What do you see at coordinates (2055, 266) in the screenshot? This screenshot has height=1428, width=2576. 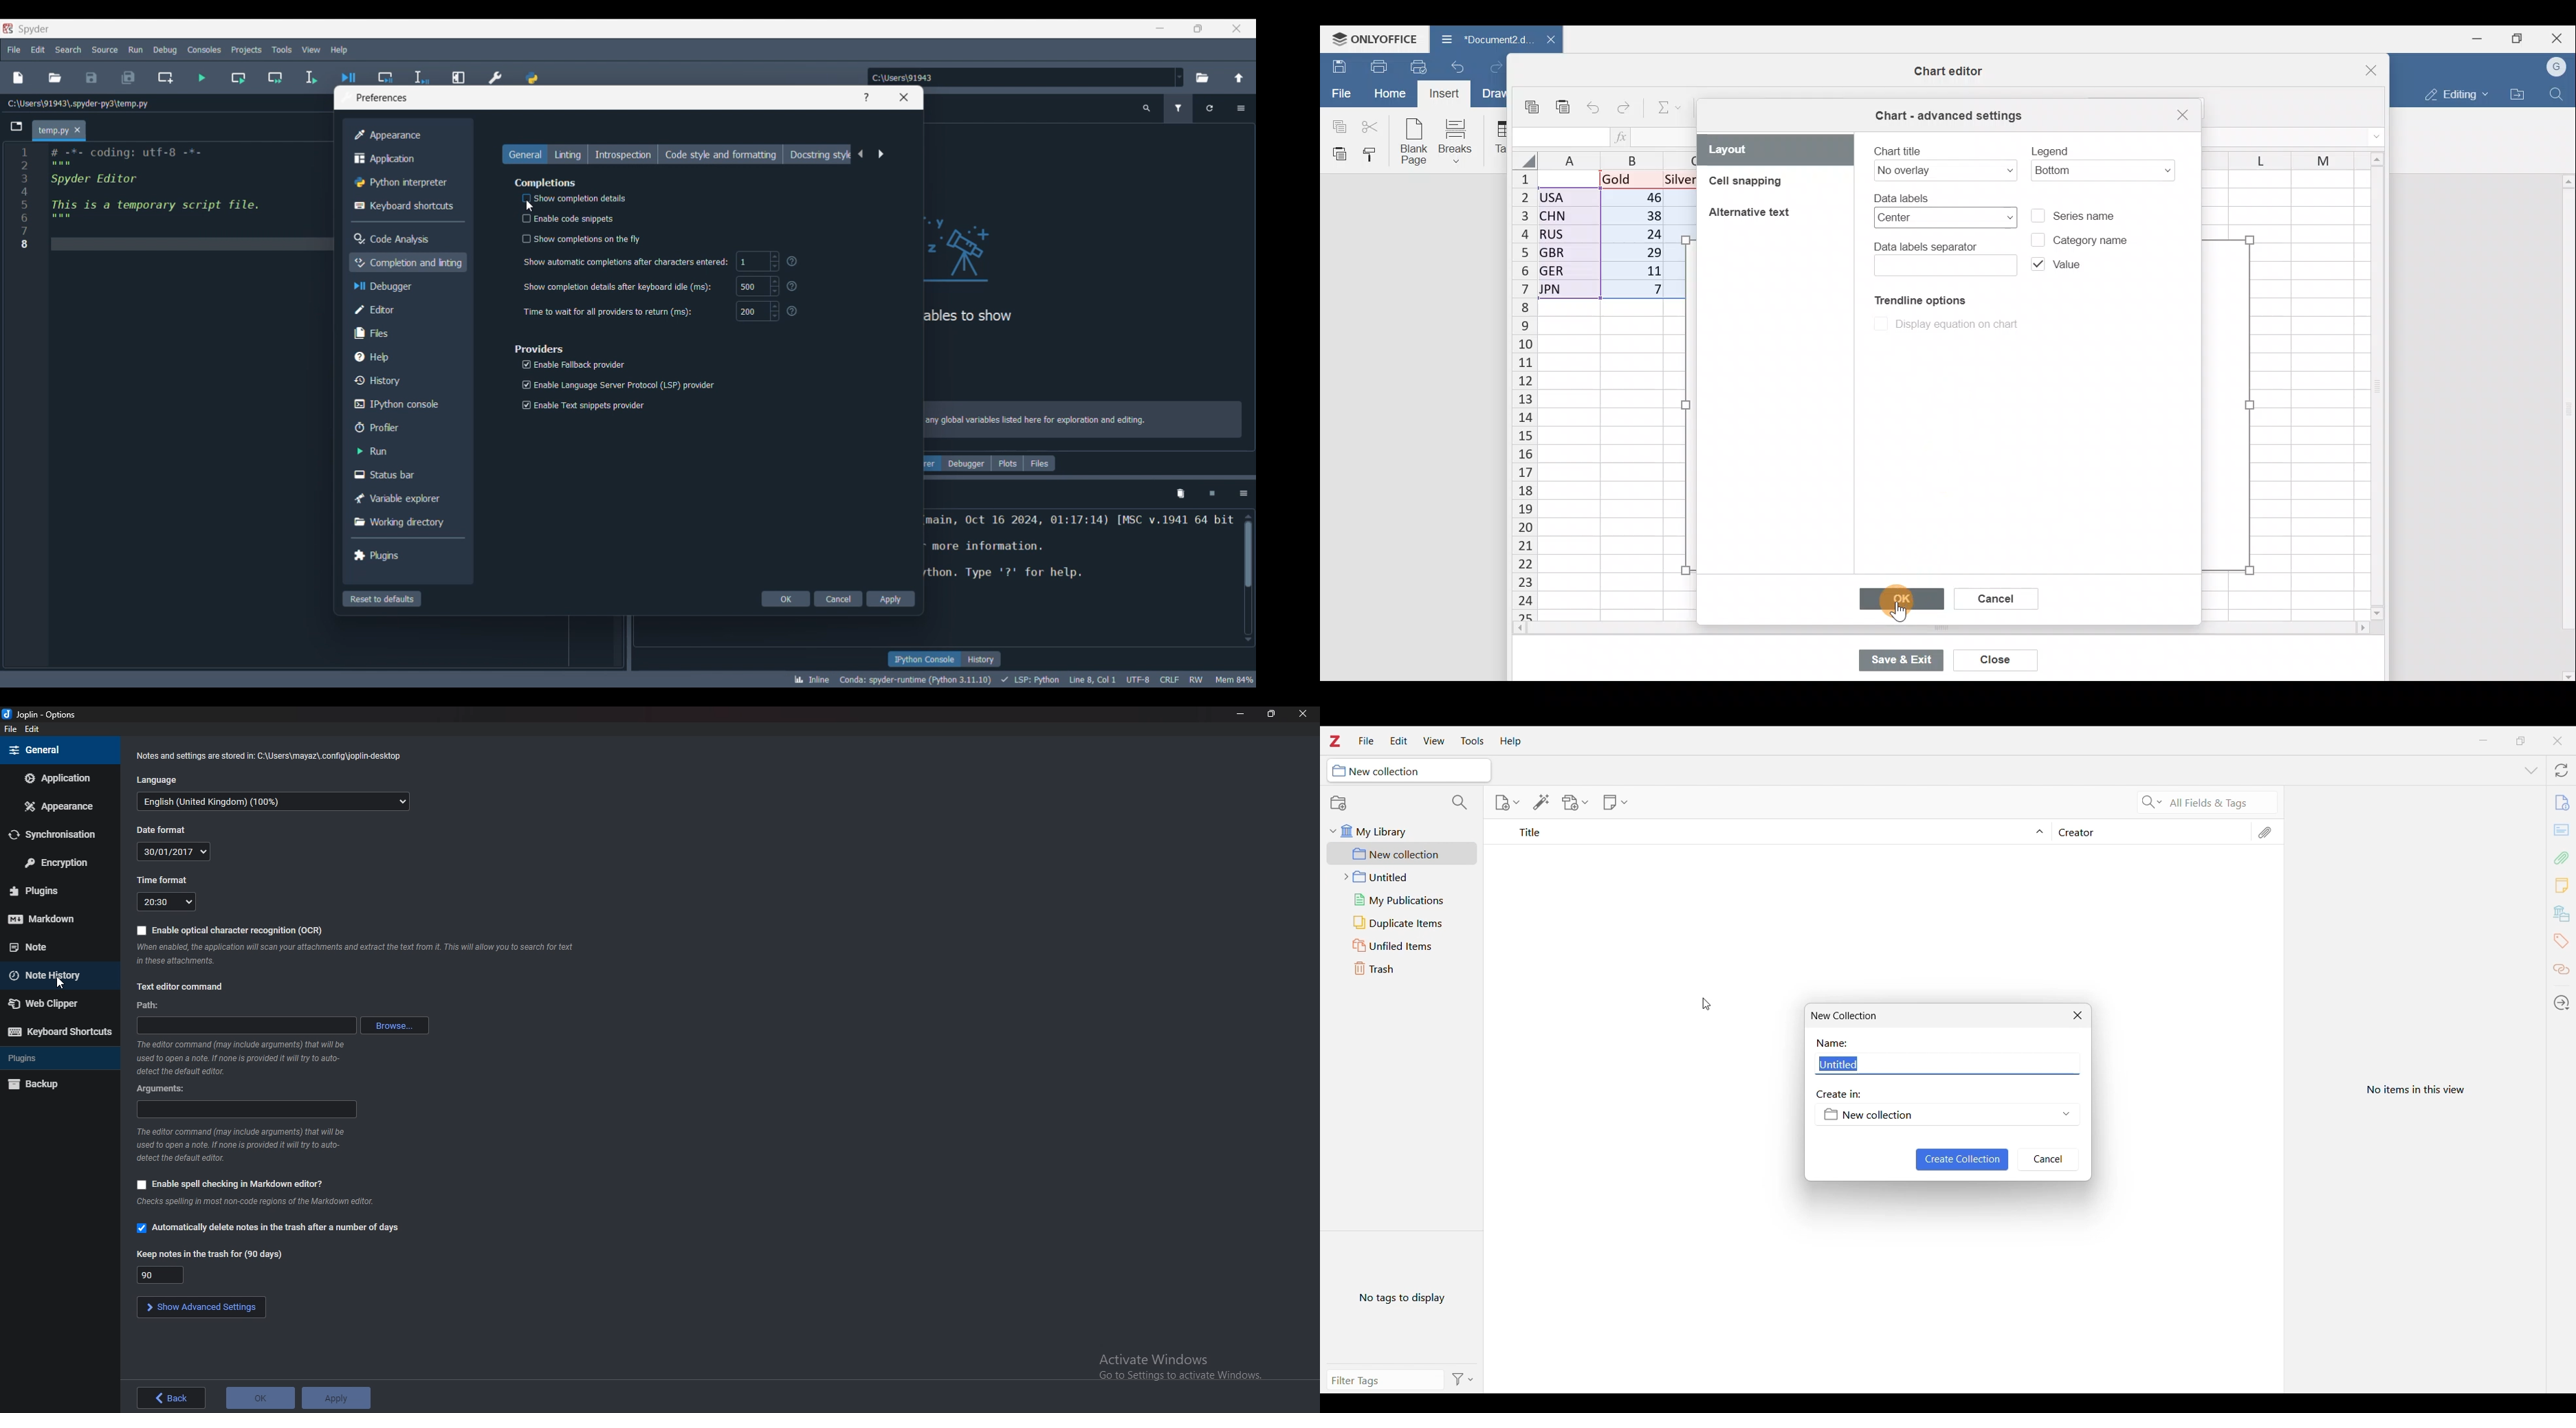 I see `Value` at bounding box center [2055, 266].